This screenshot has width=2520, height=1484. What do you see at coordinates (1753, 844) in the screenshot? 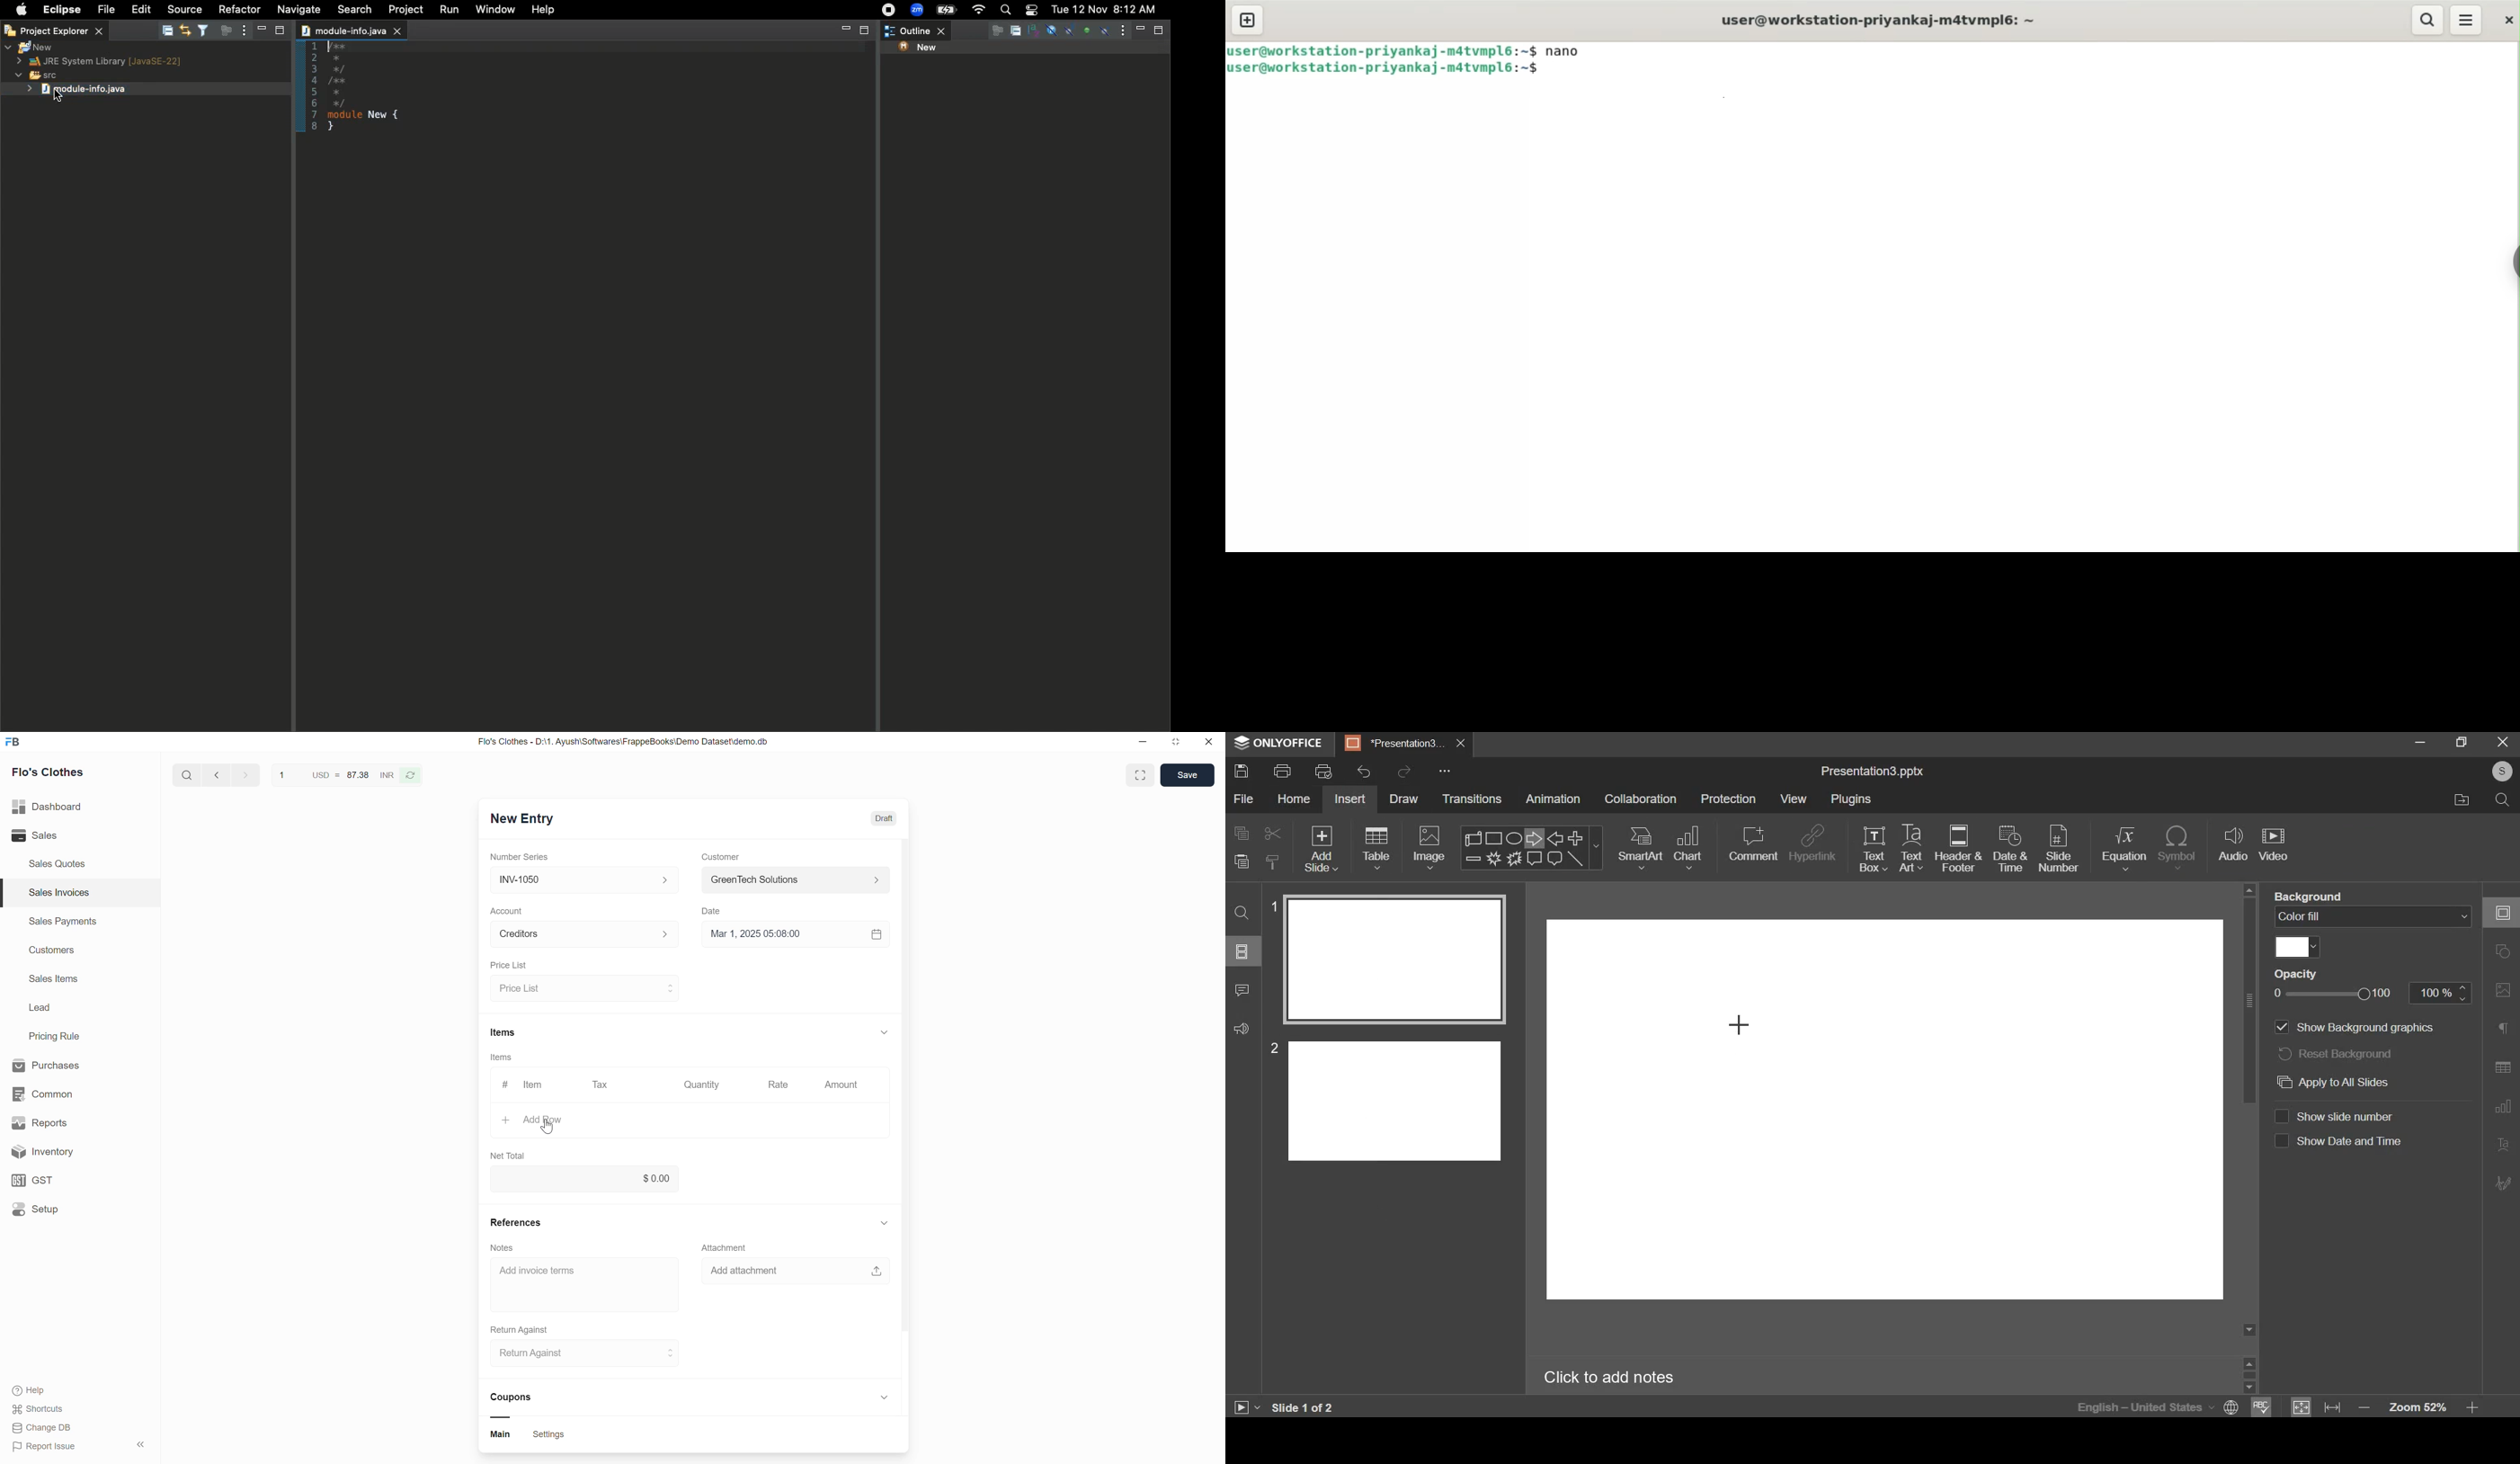
I see `comment` at bounding box center [1753, 844].